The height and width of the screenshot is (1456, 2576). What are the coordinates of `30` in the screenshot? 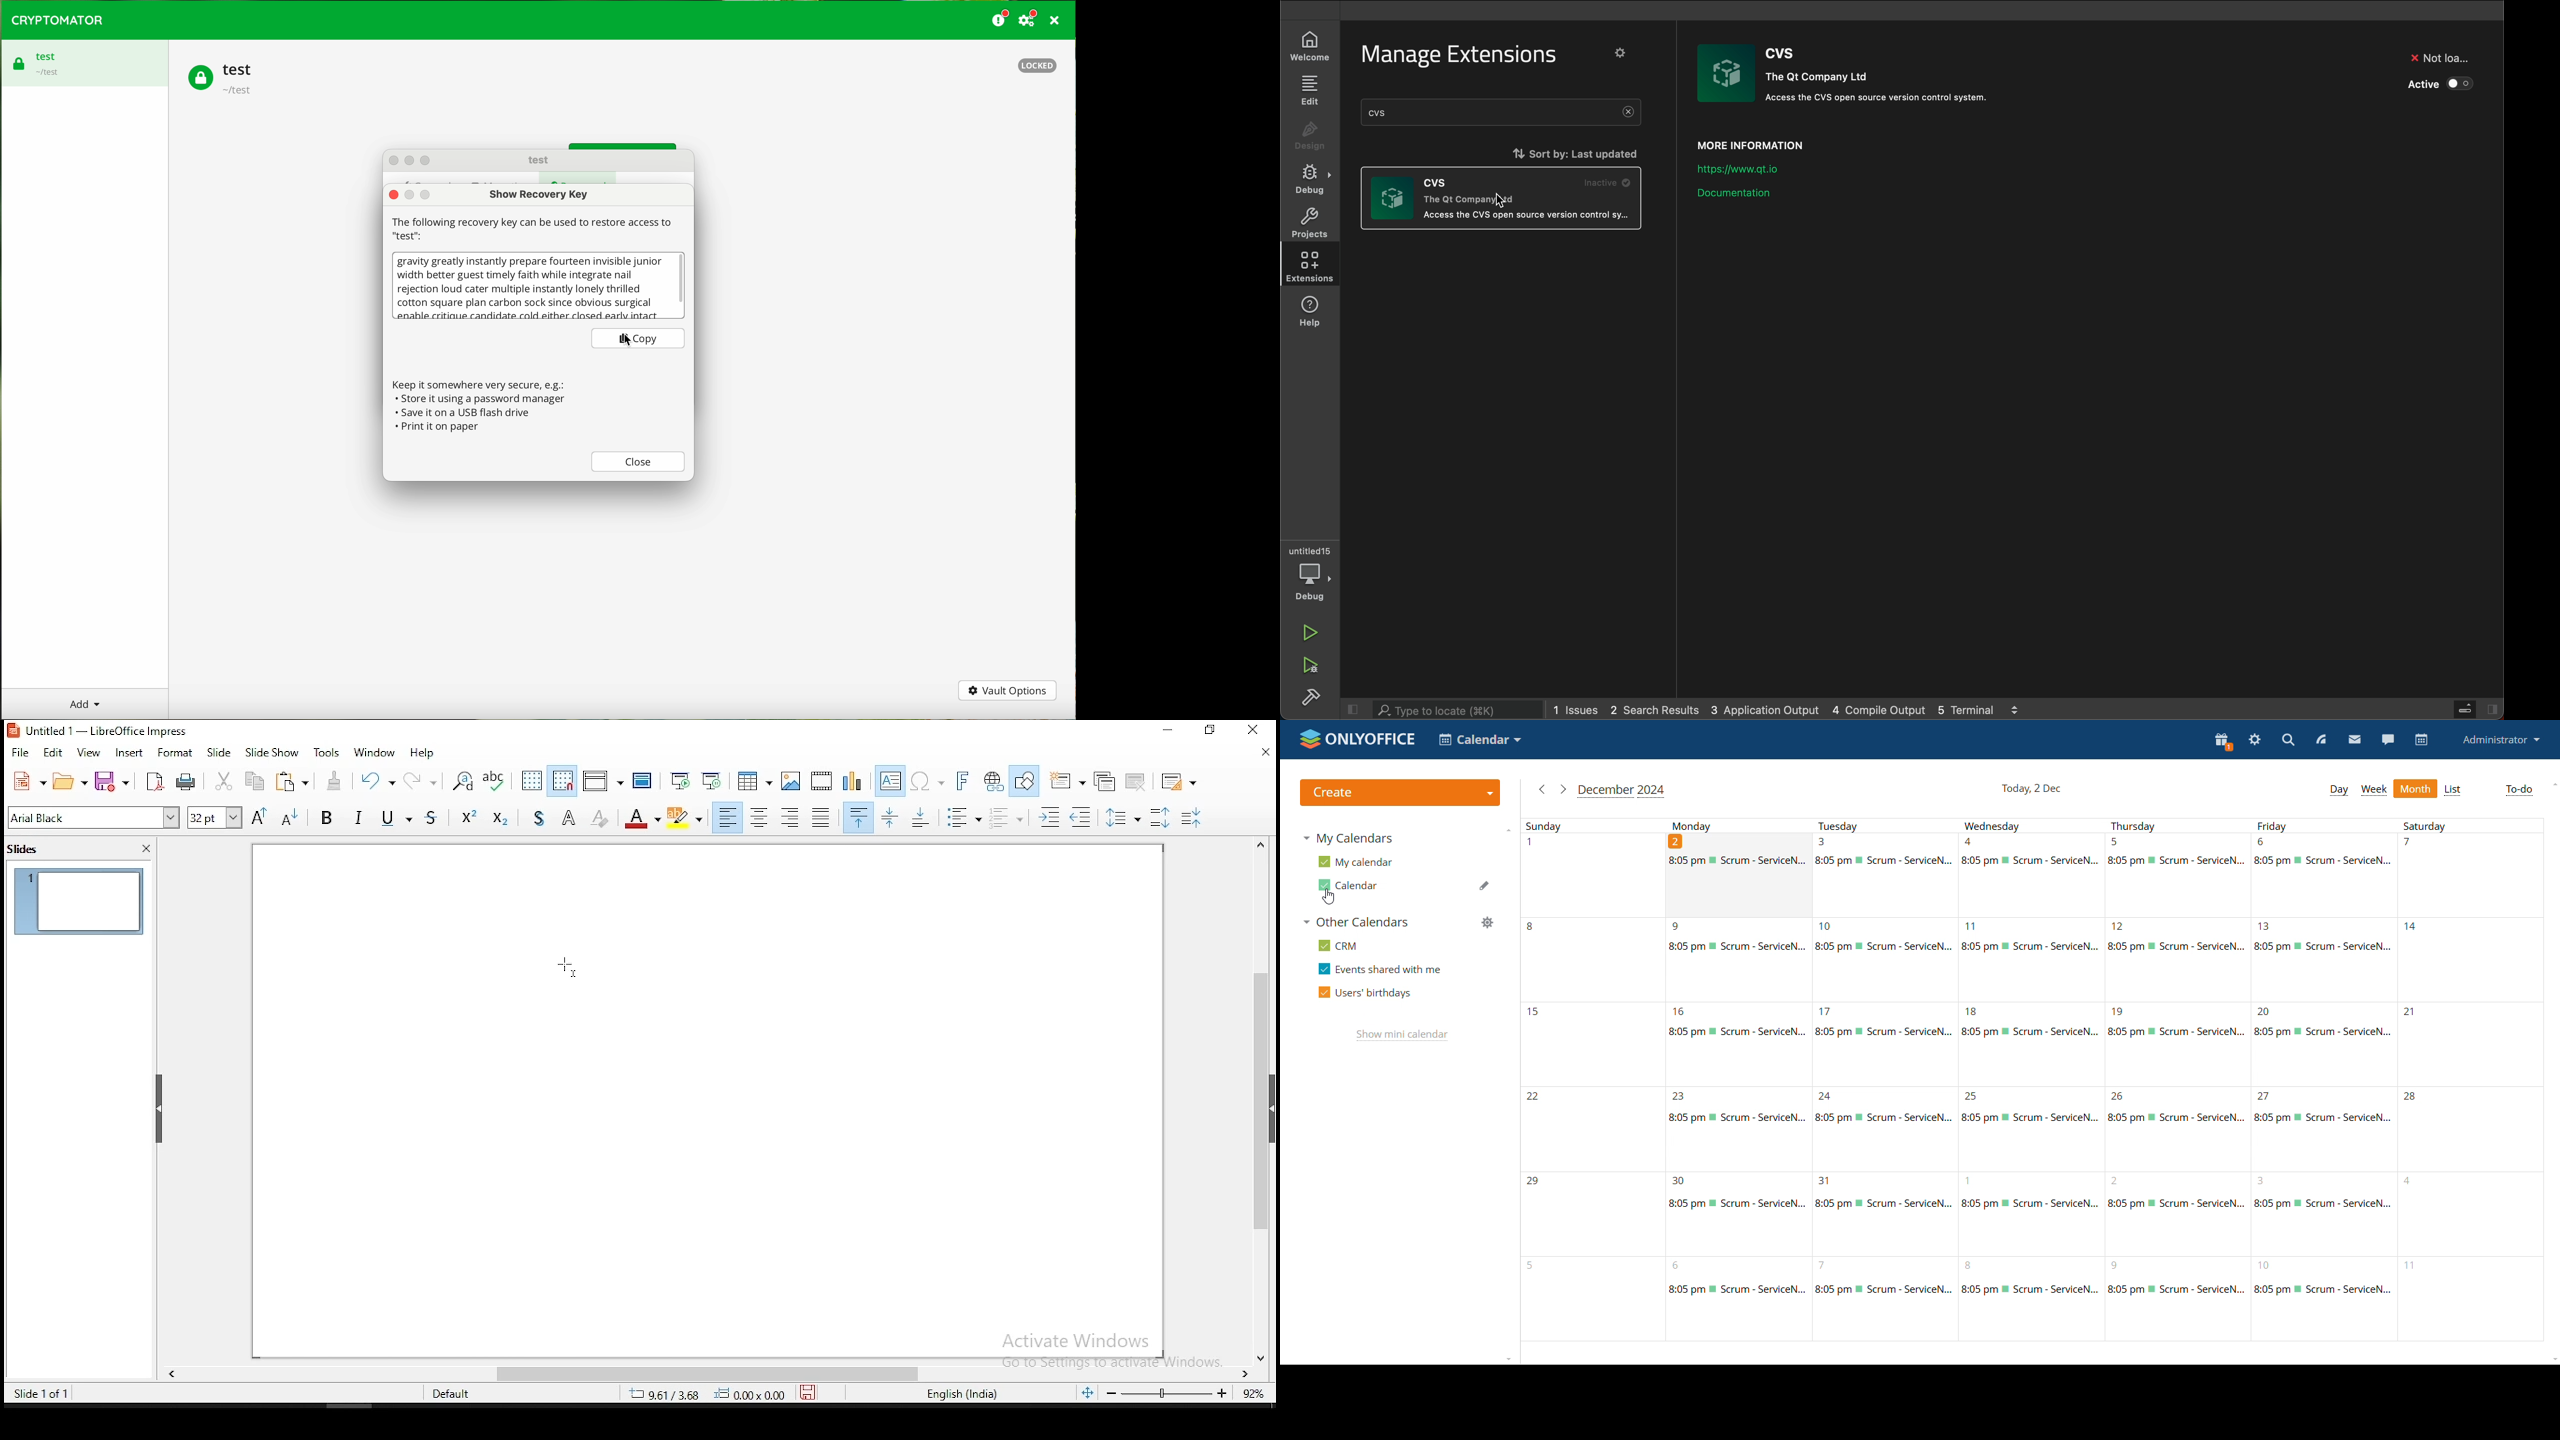 It's located at (1736, 1214).